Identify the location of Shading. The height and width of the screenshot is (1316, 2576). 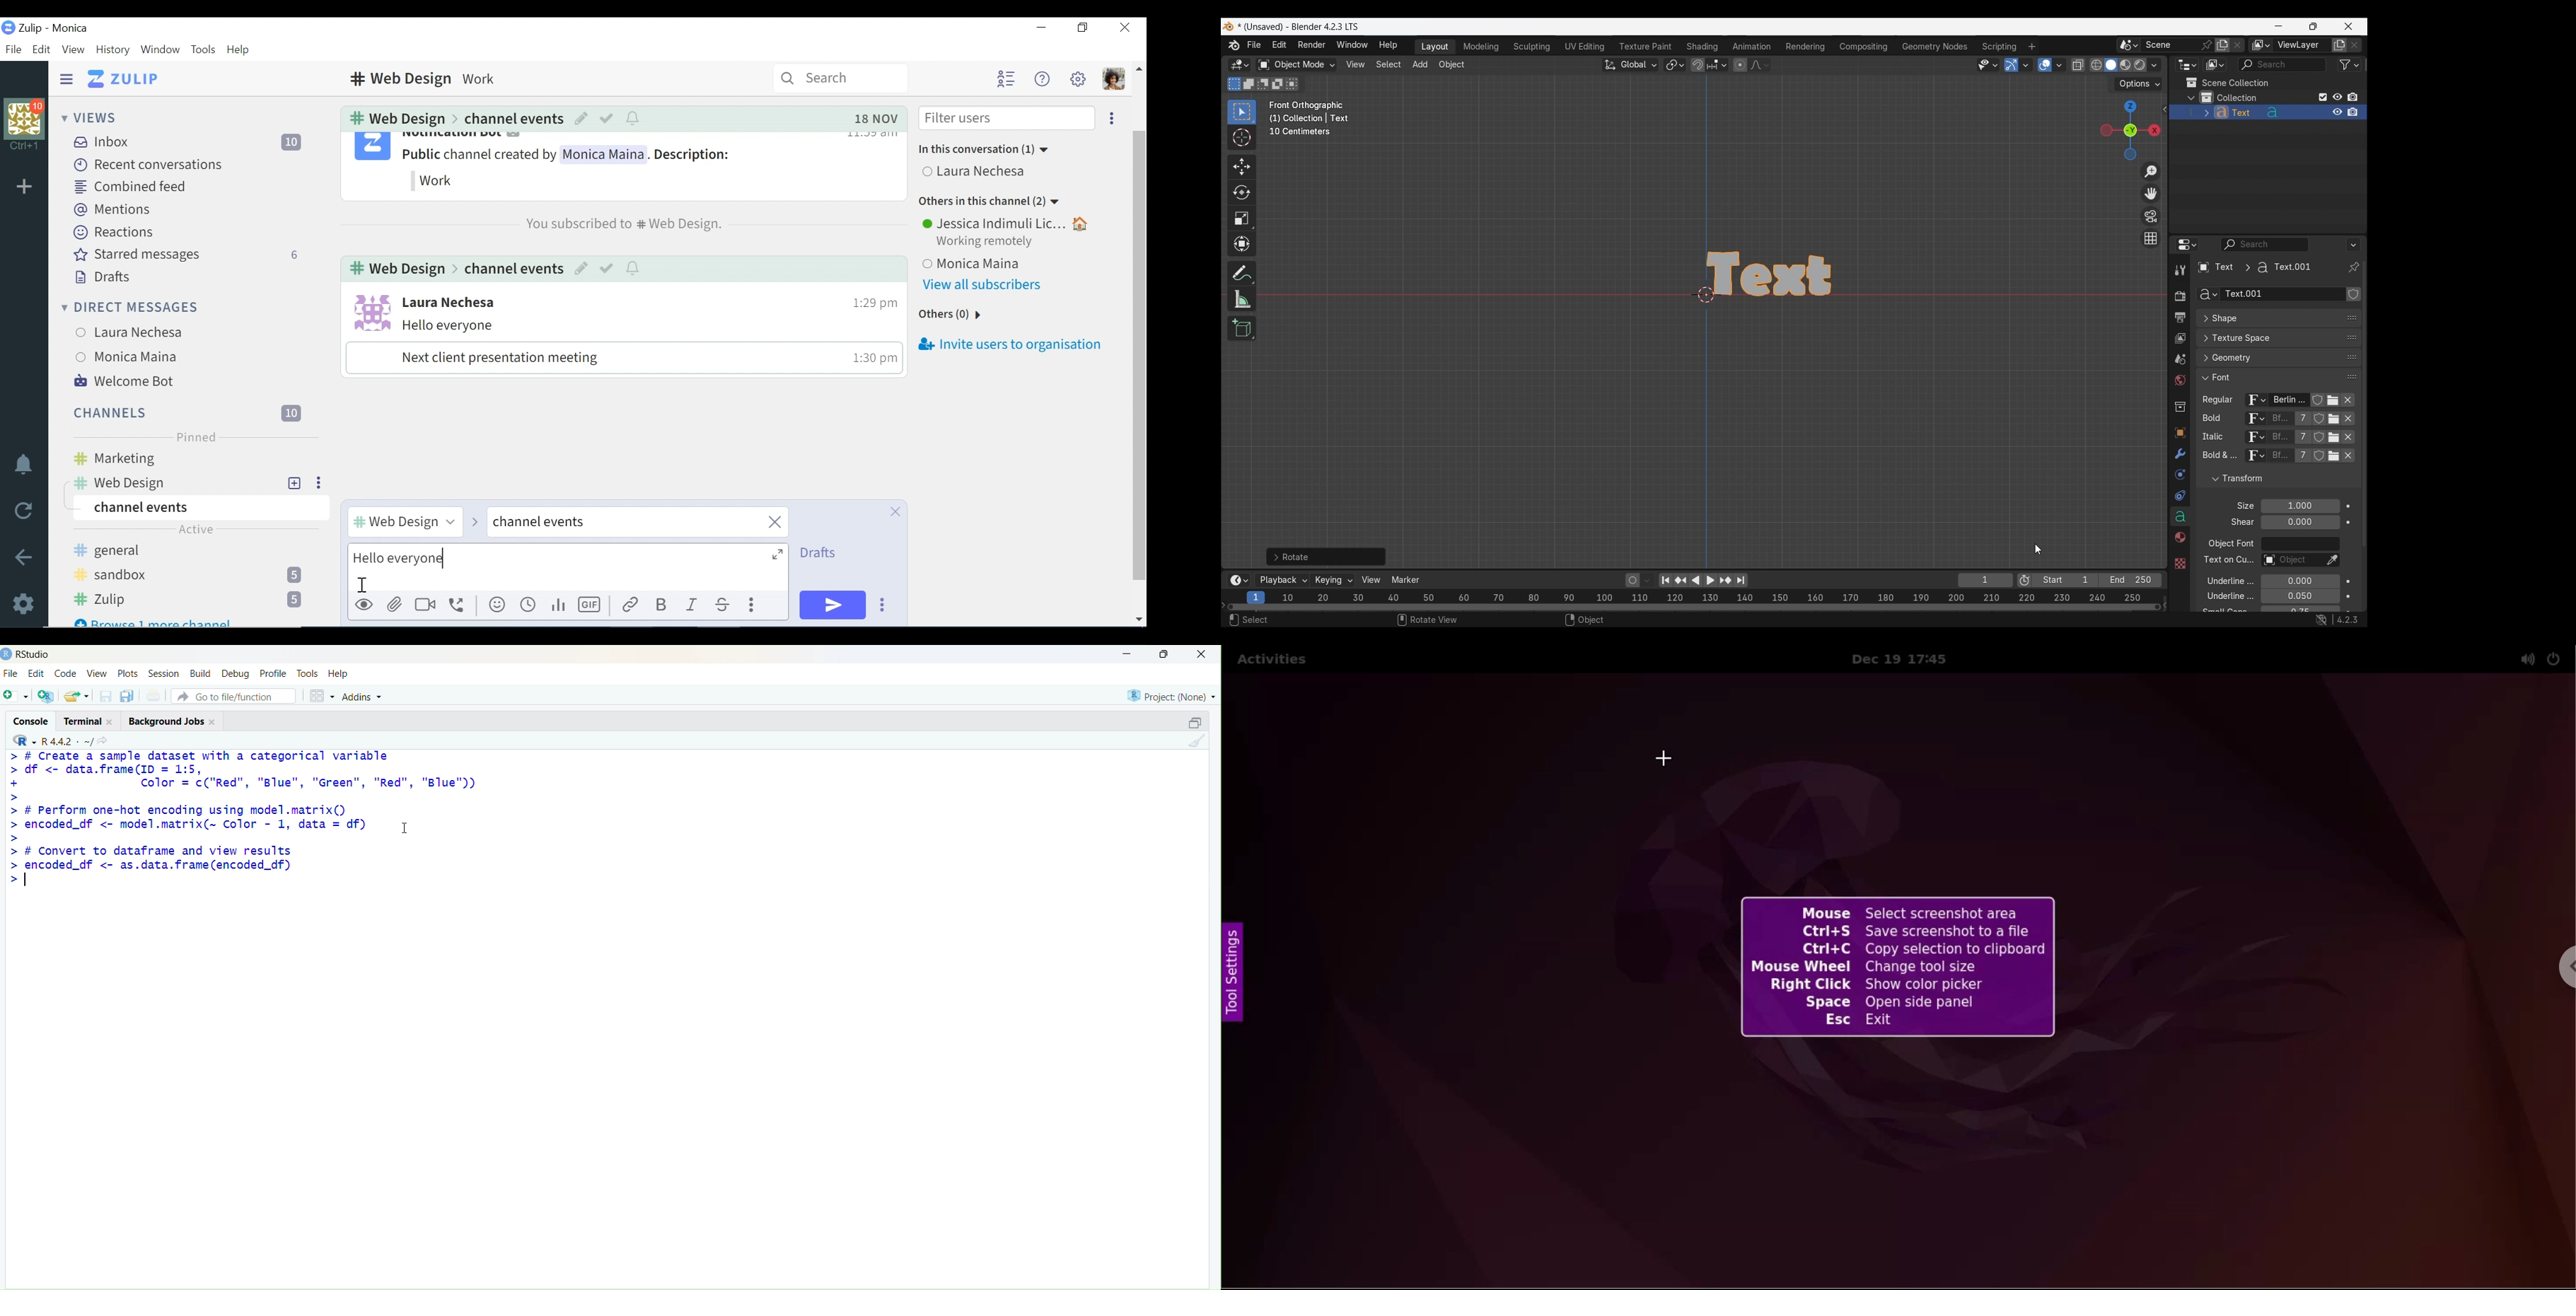
(2154, 65).